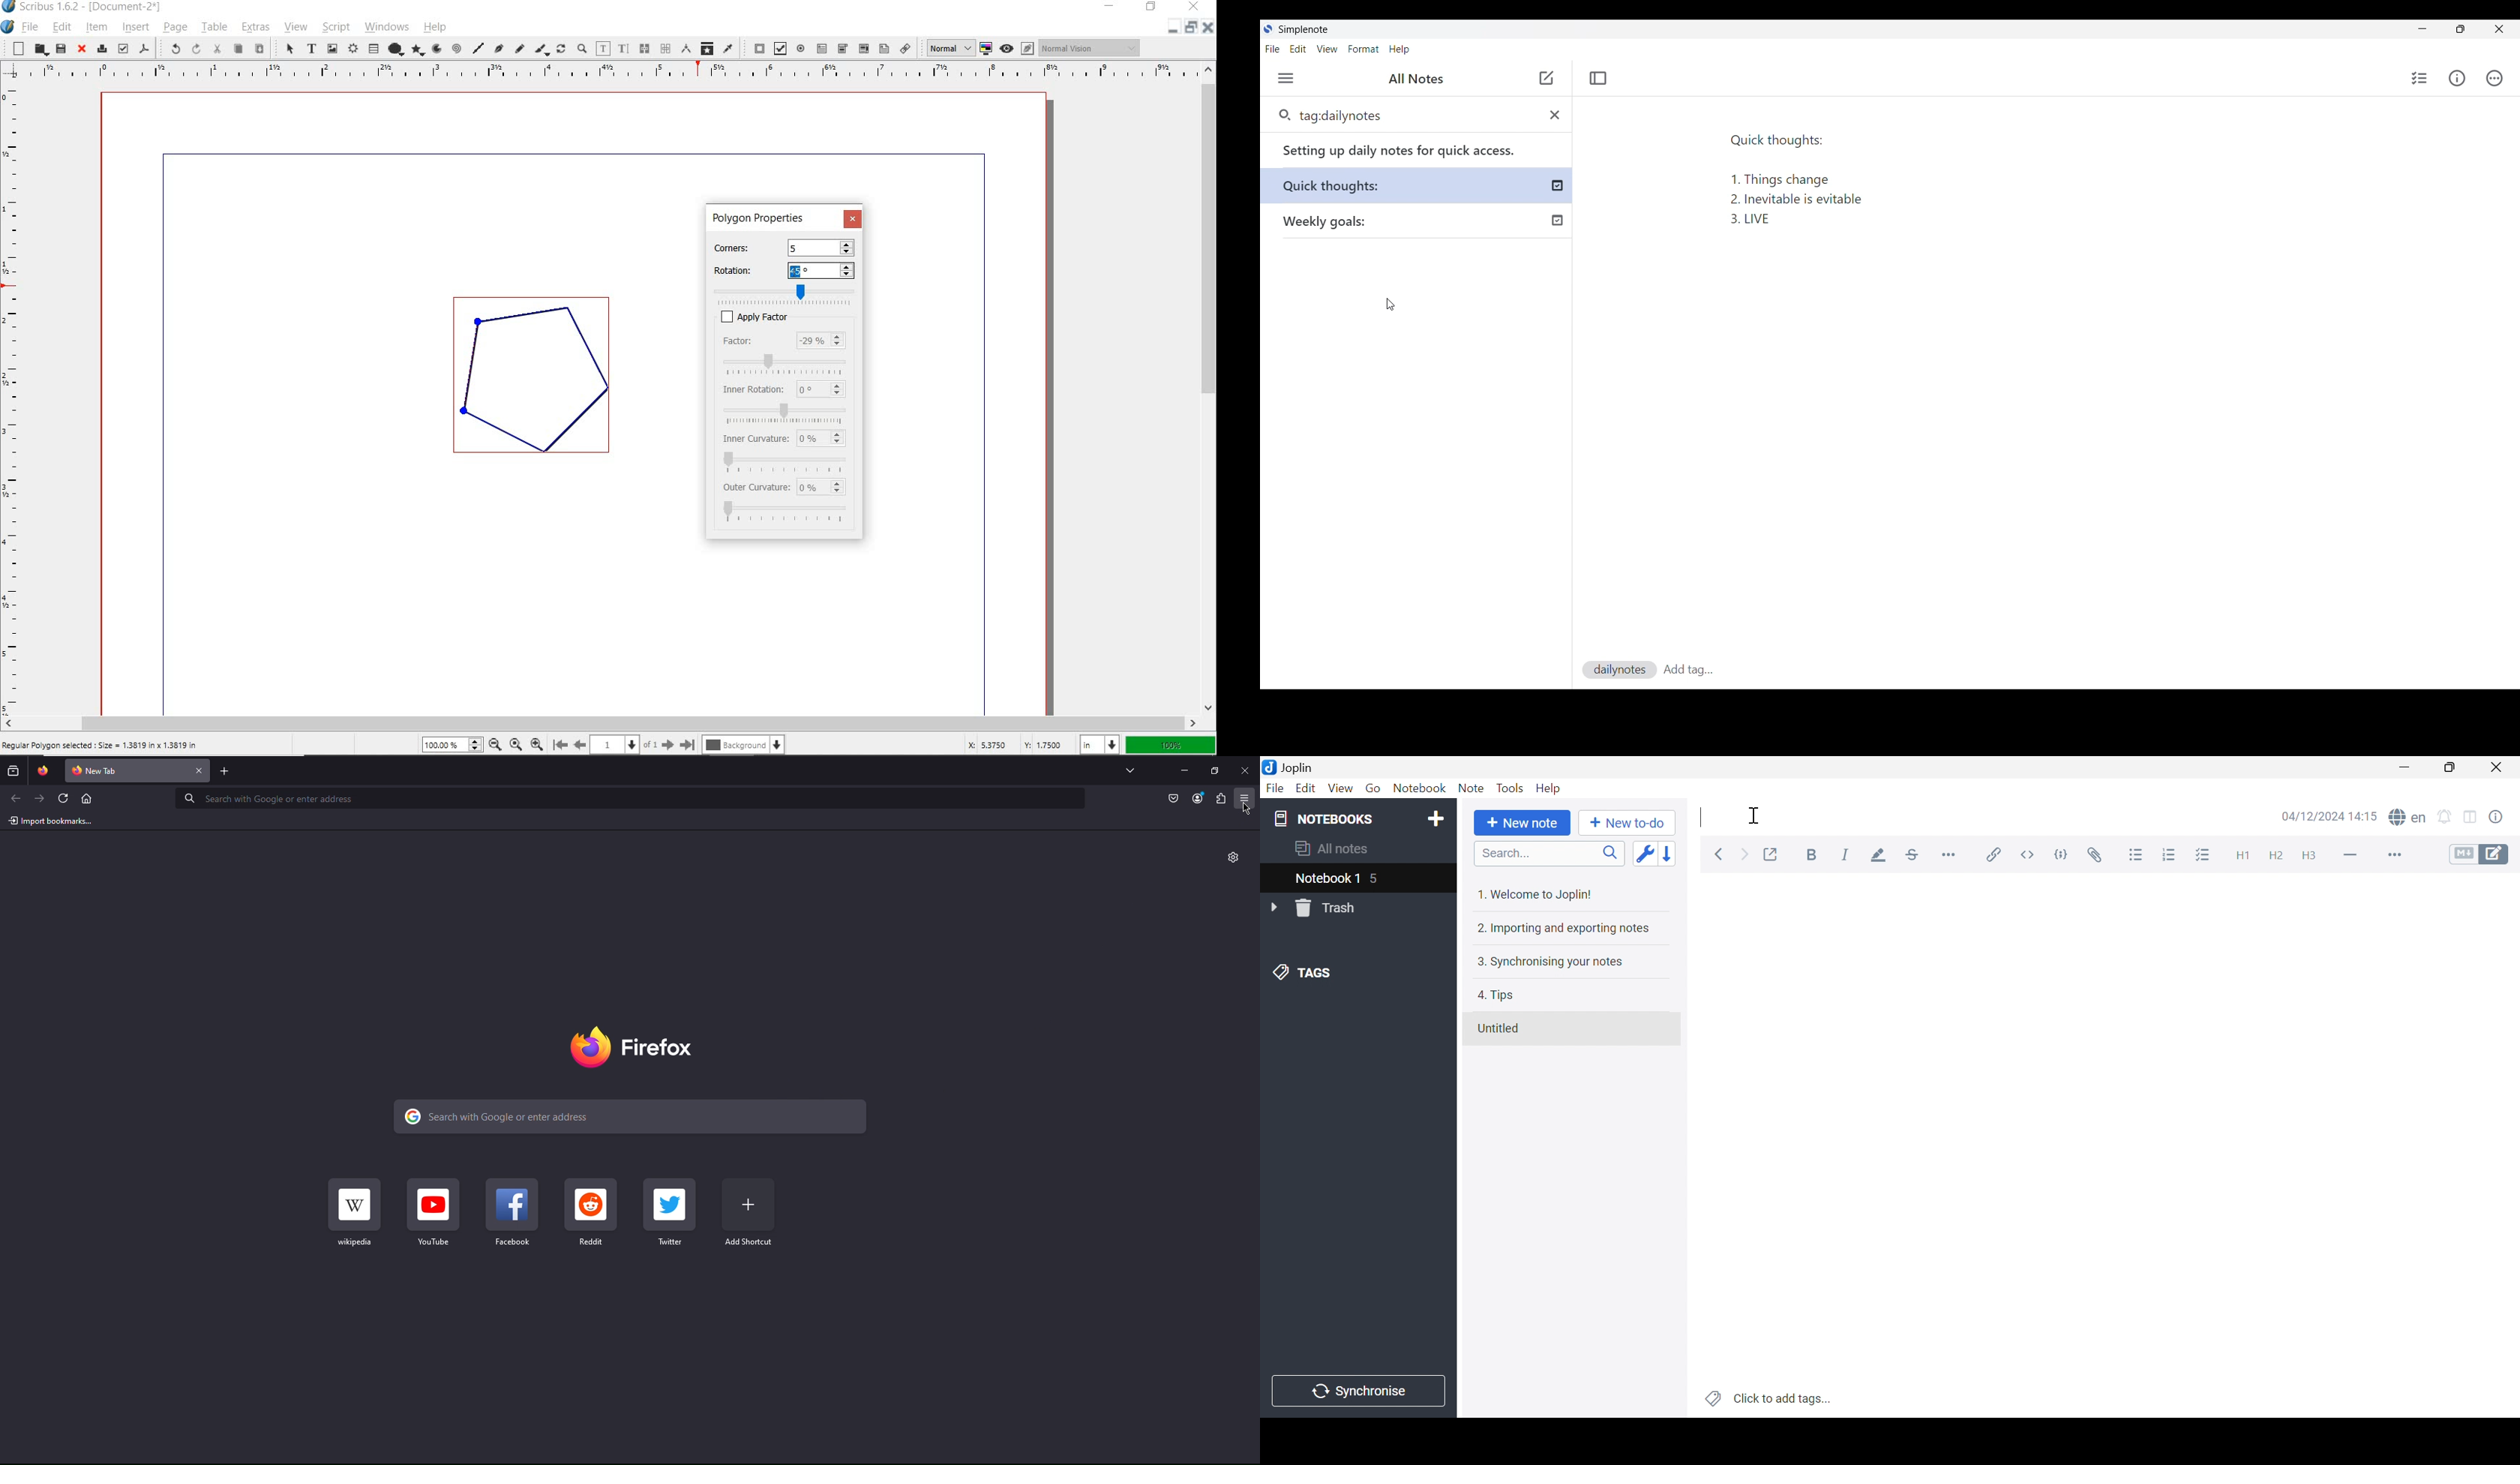  Describe the element at coordinates (2030, 855) in the screenshot. I see `Inline code` at that location.